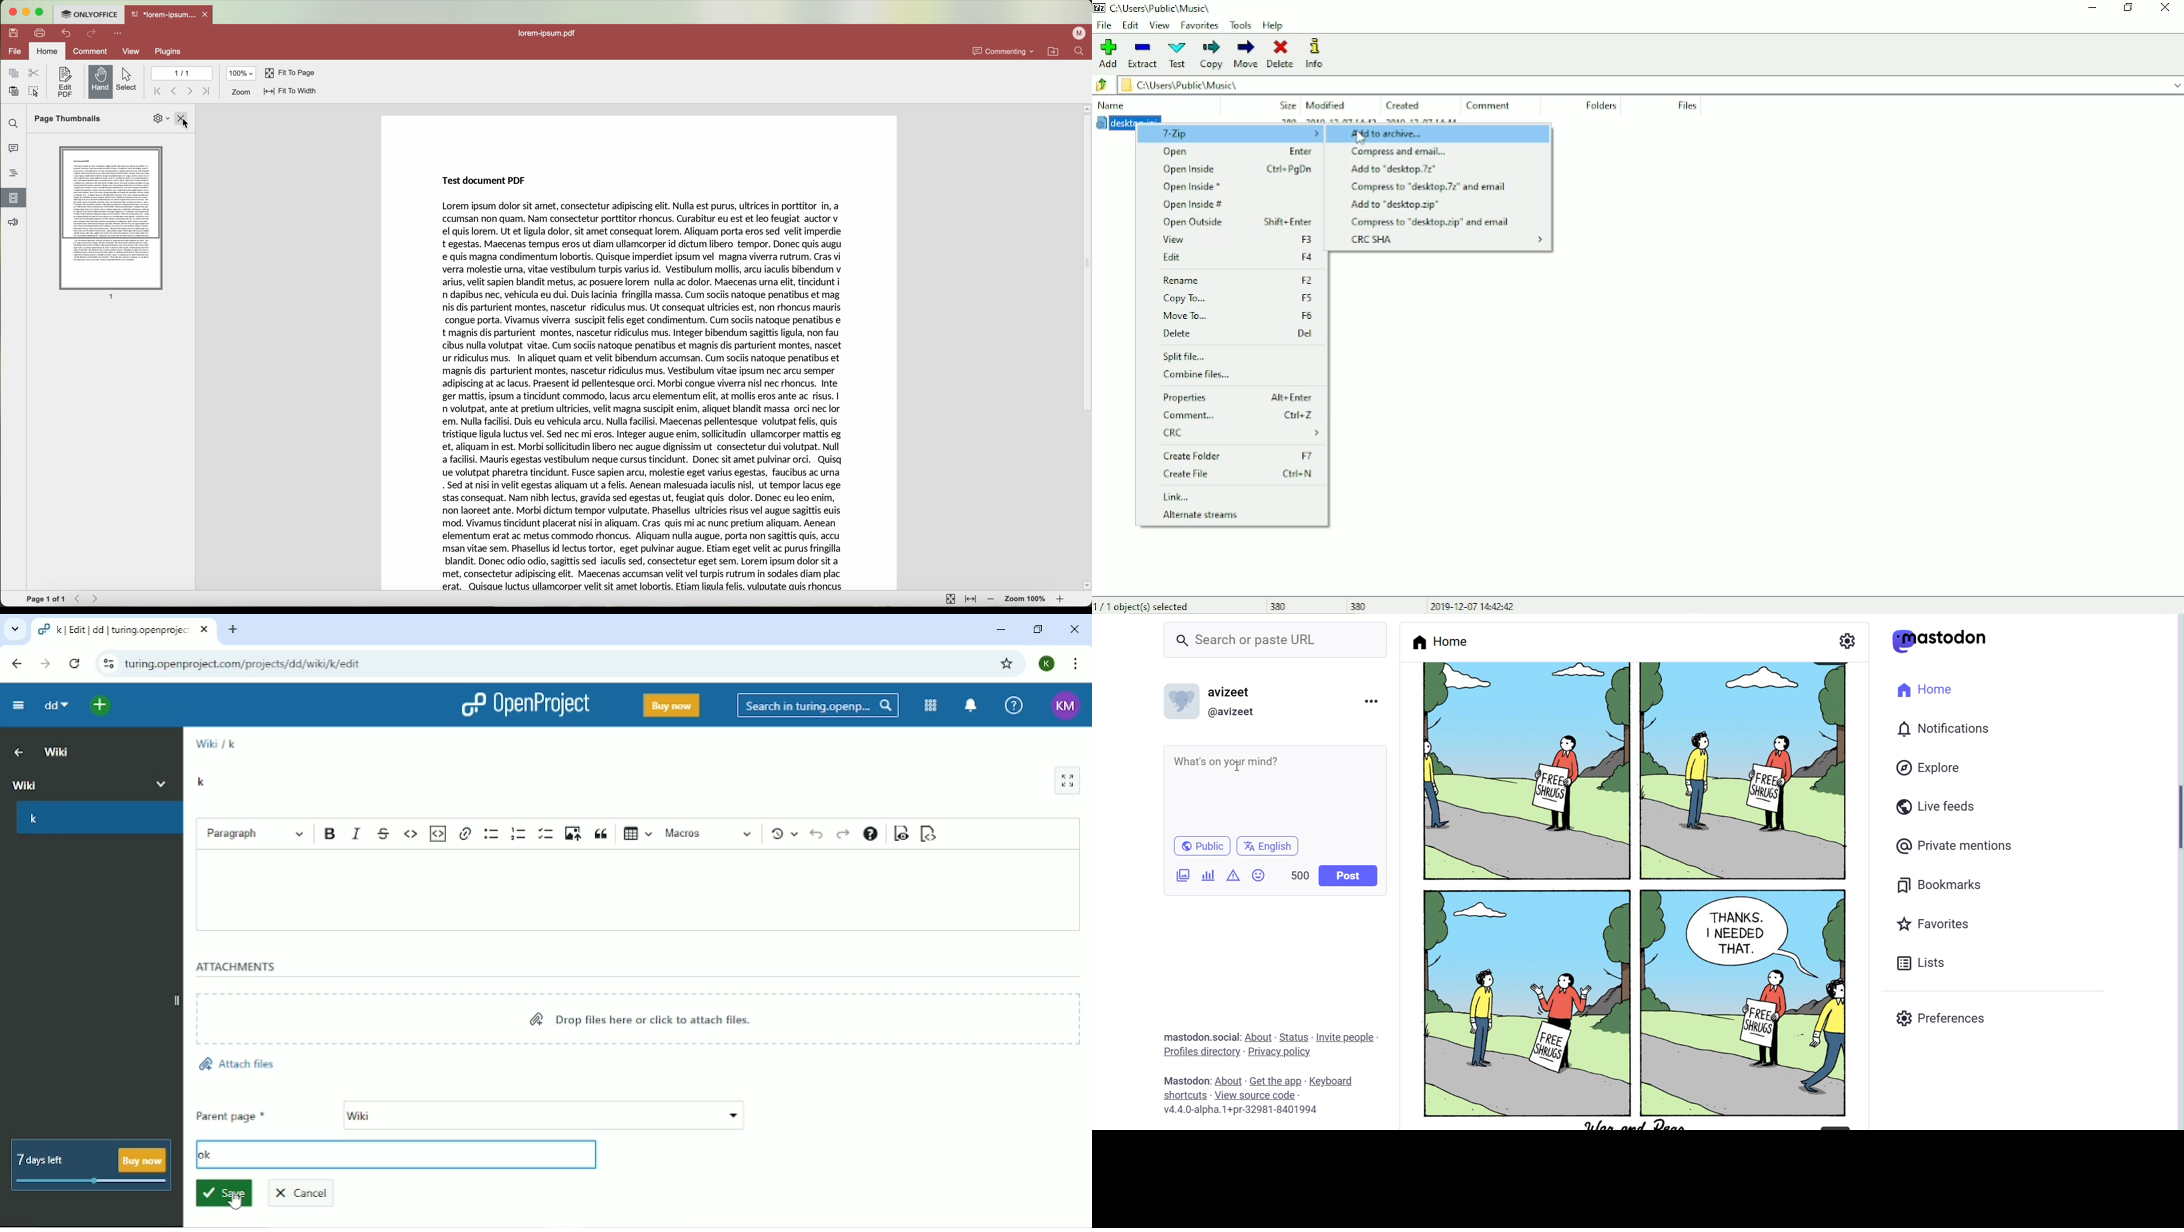  I want to click on comment, so click(91, 51).